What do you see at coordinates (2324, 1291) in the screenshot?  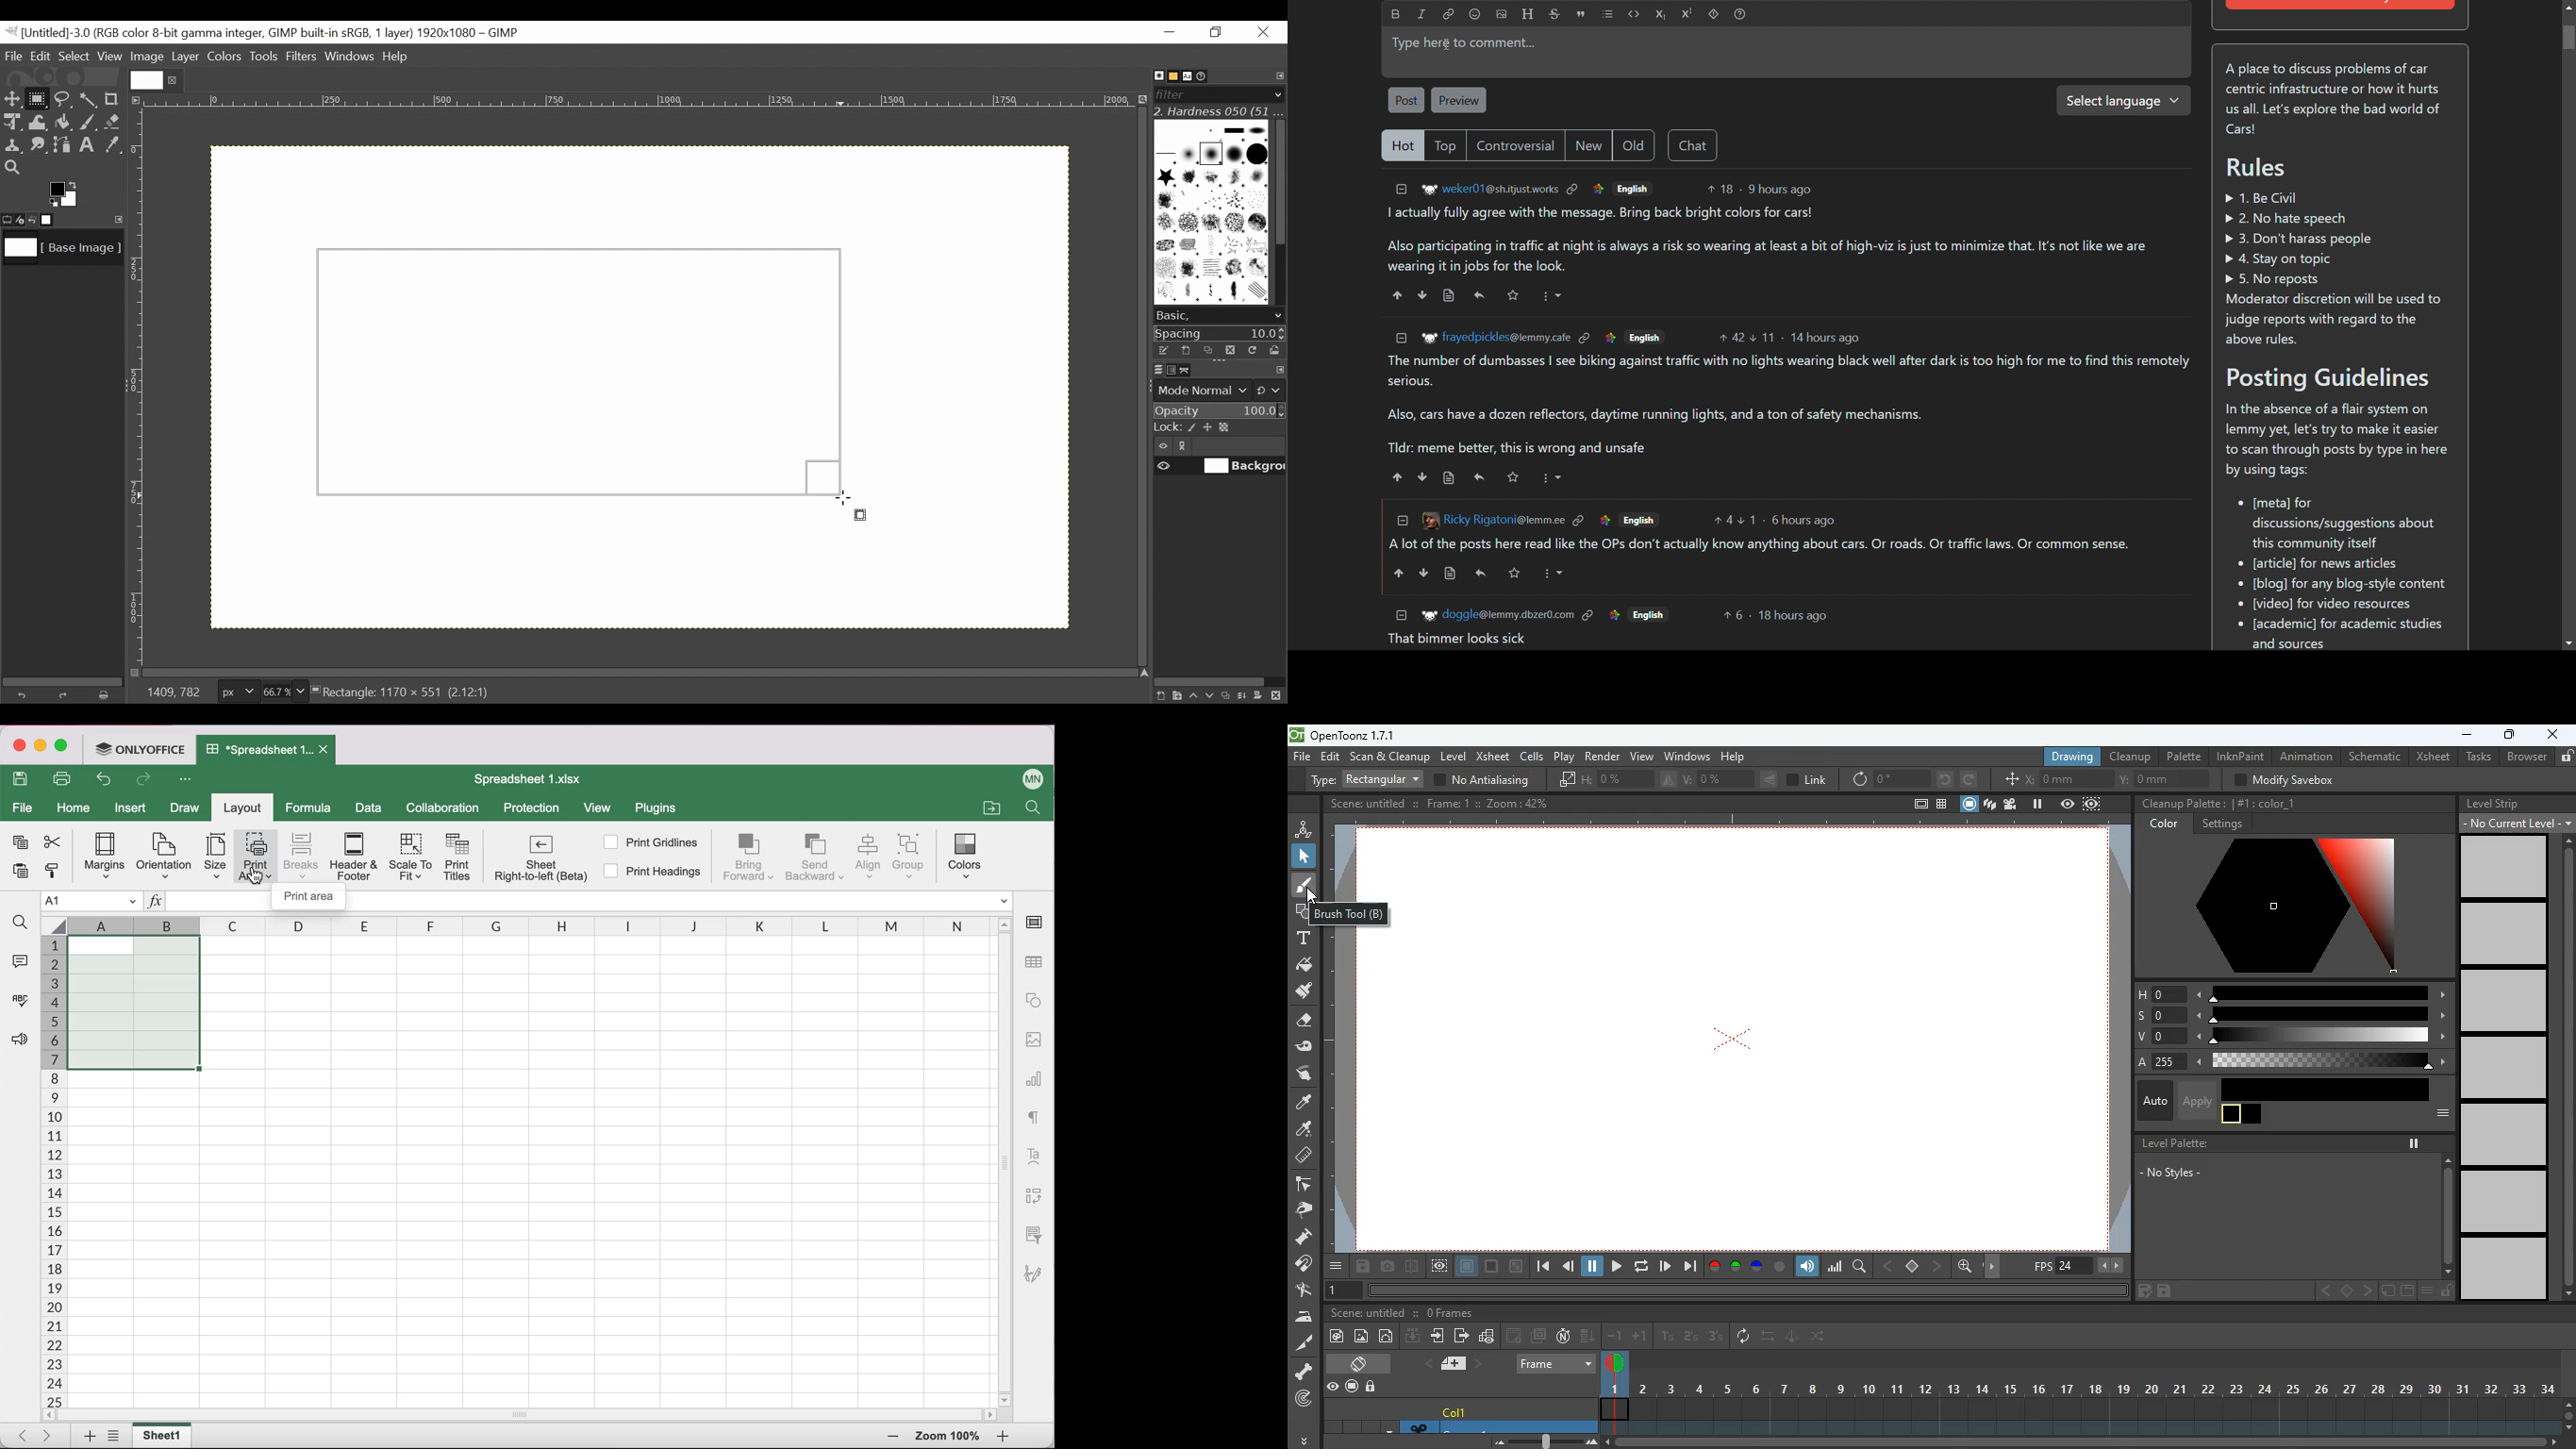 I see `left` at bounding box center [2324, 1291].